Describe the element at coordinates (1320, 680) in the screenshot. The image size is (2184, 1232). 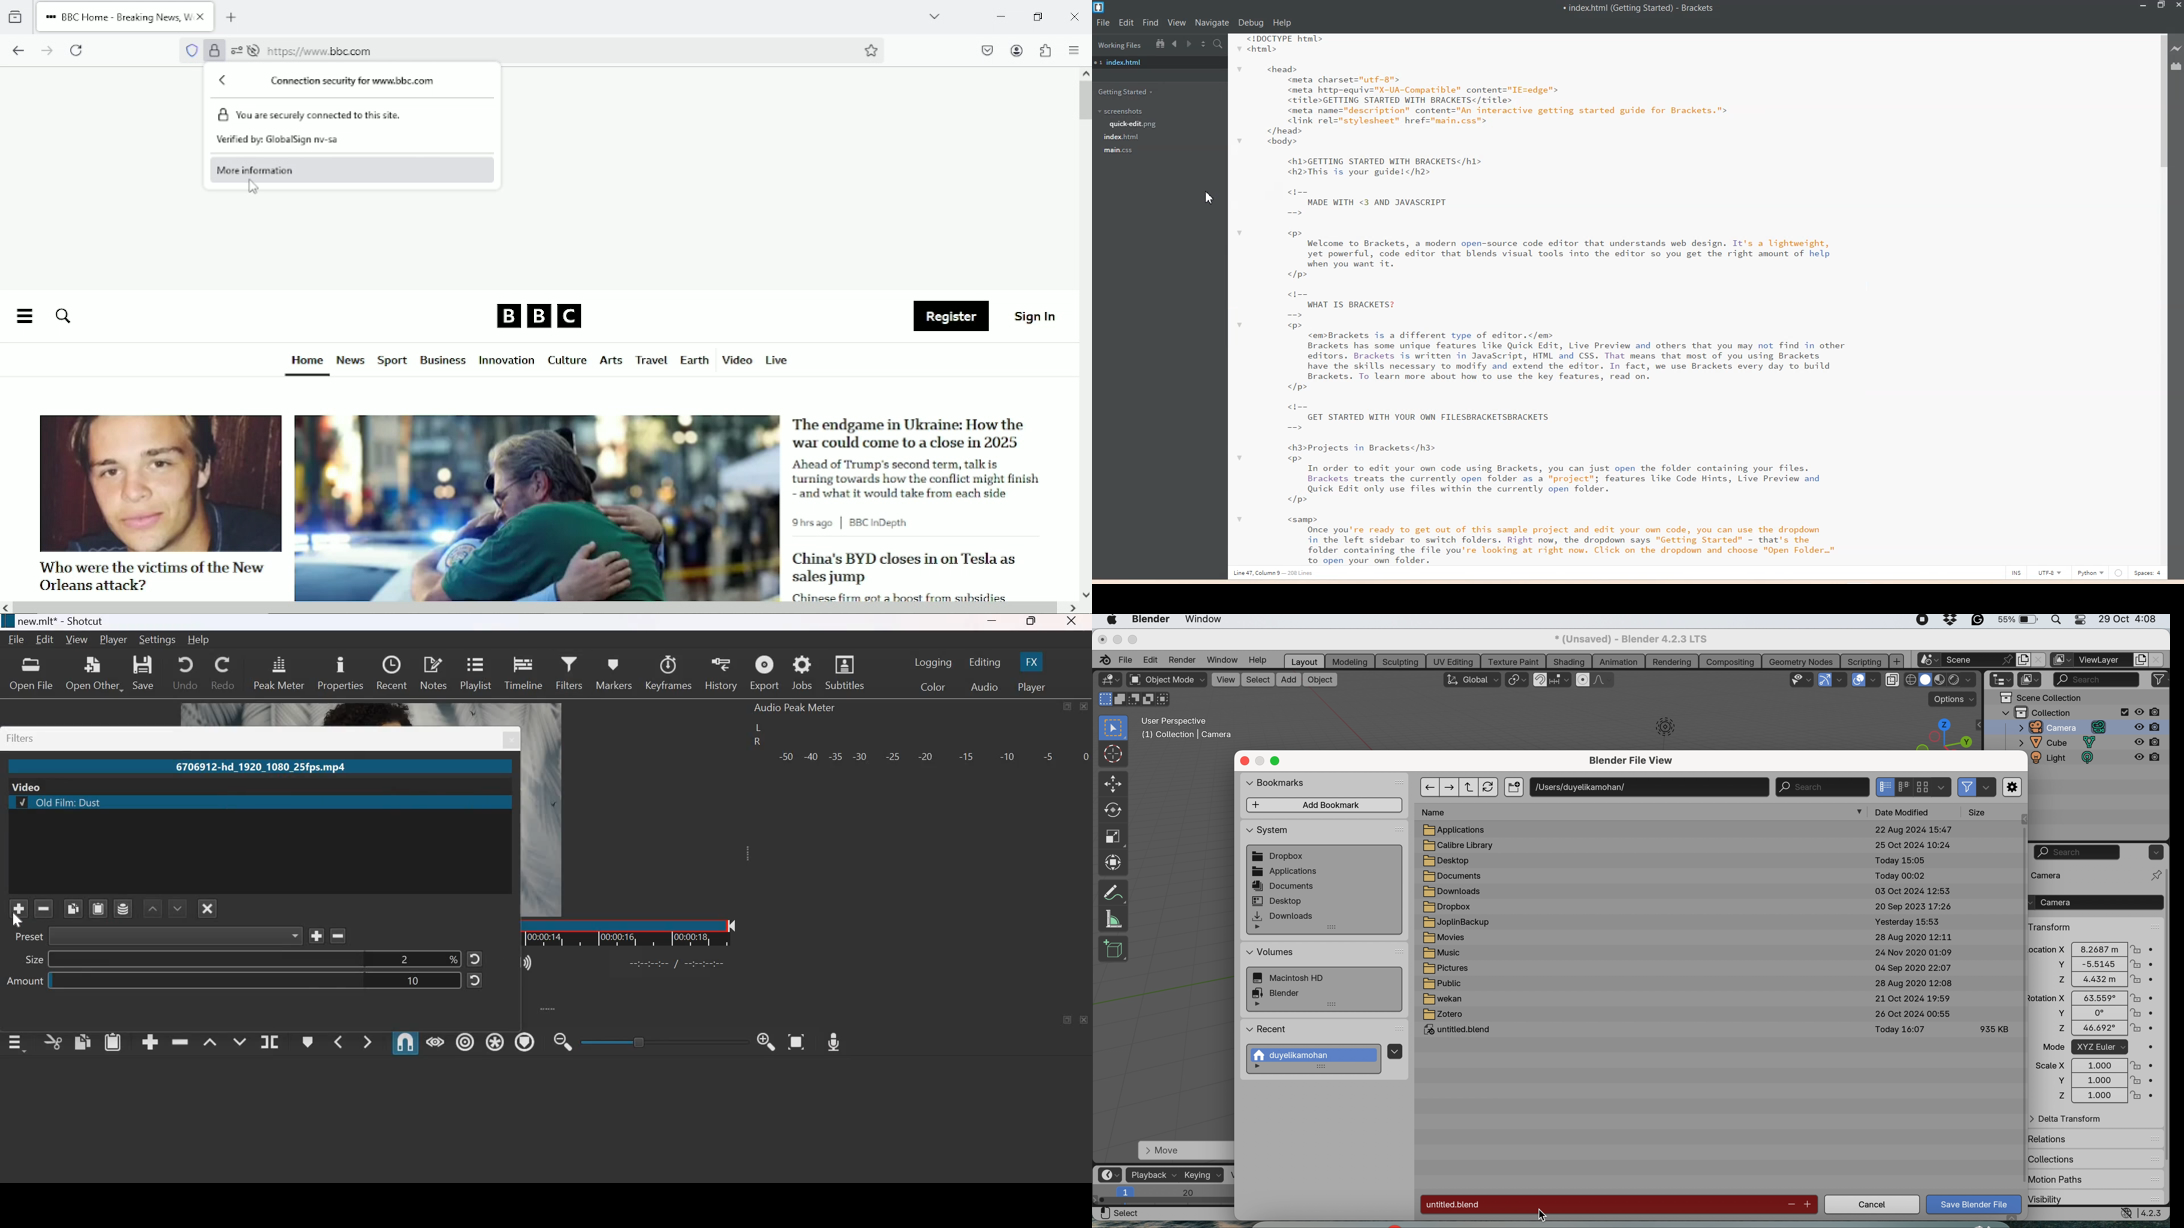
I see `object` at that location.